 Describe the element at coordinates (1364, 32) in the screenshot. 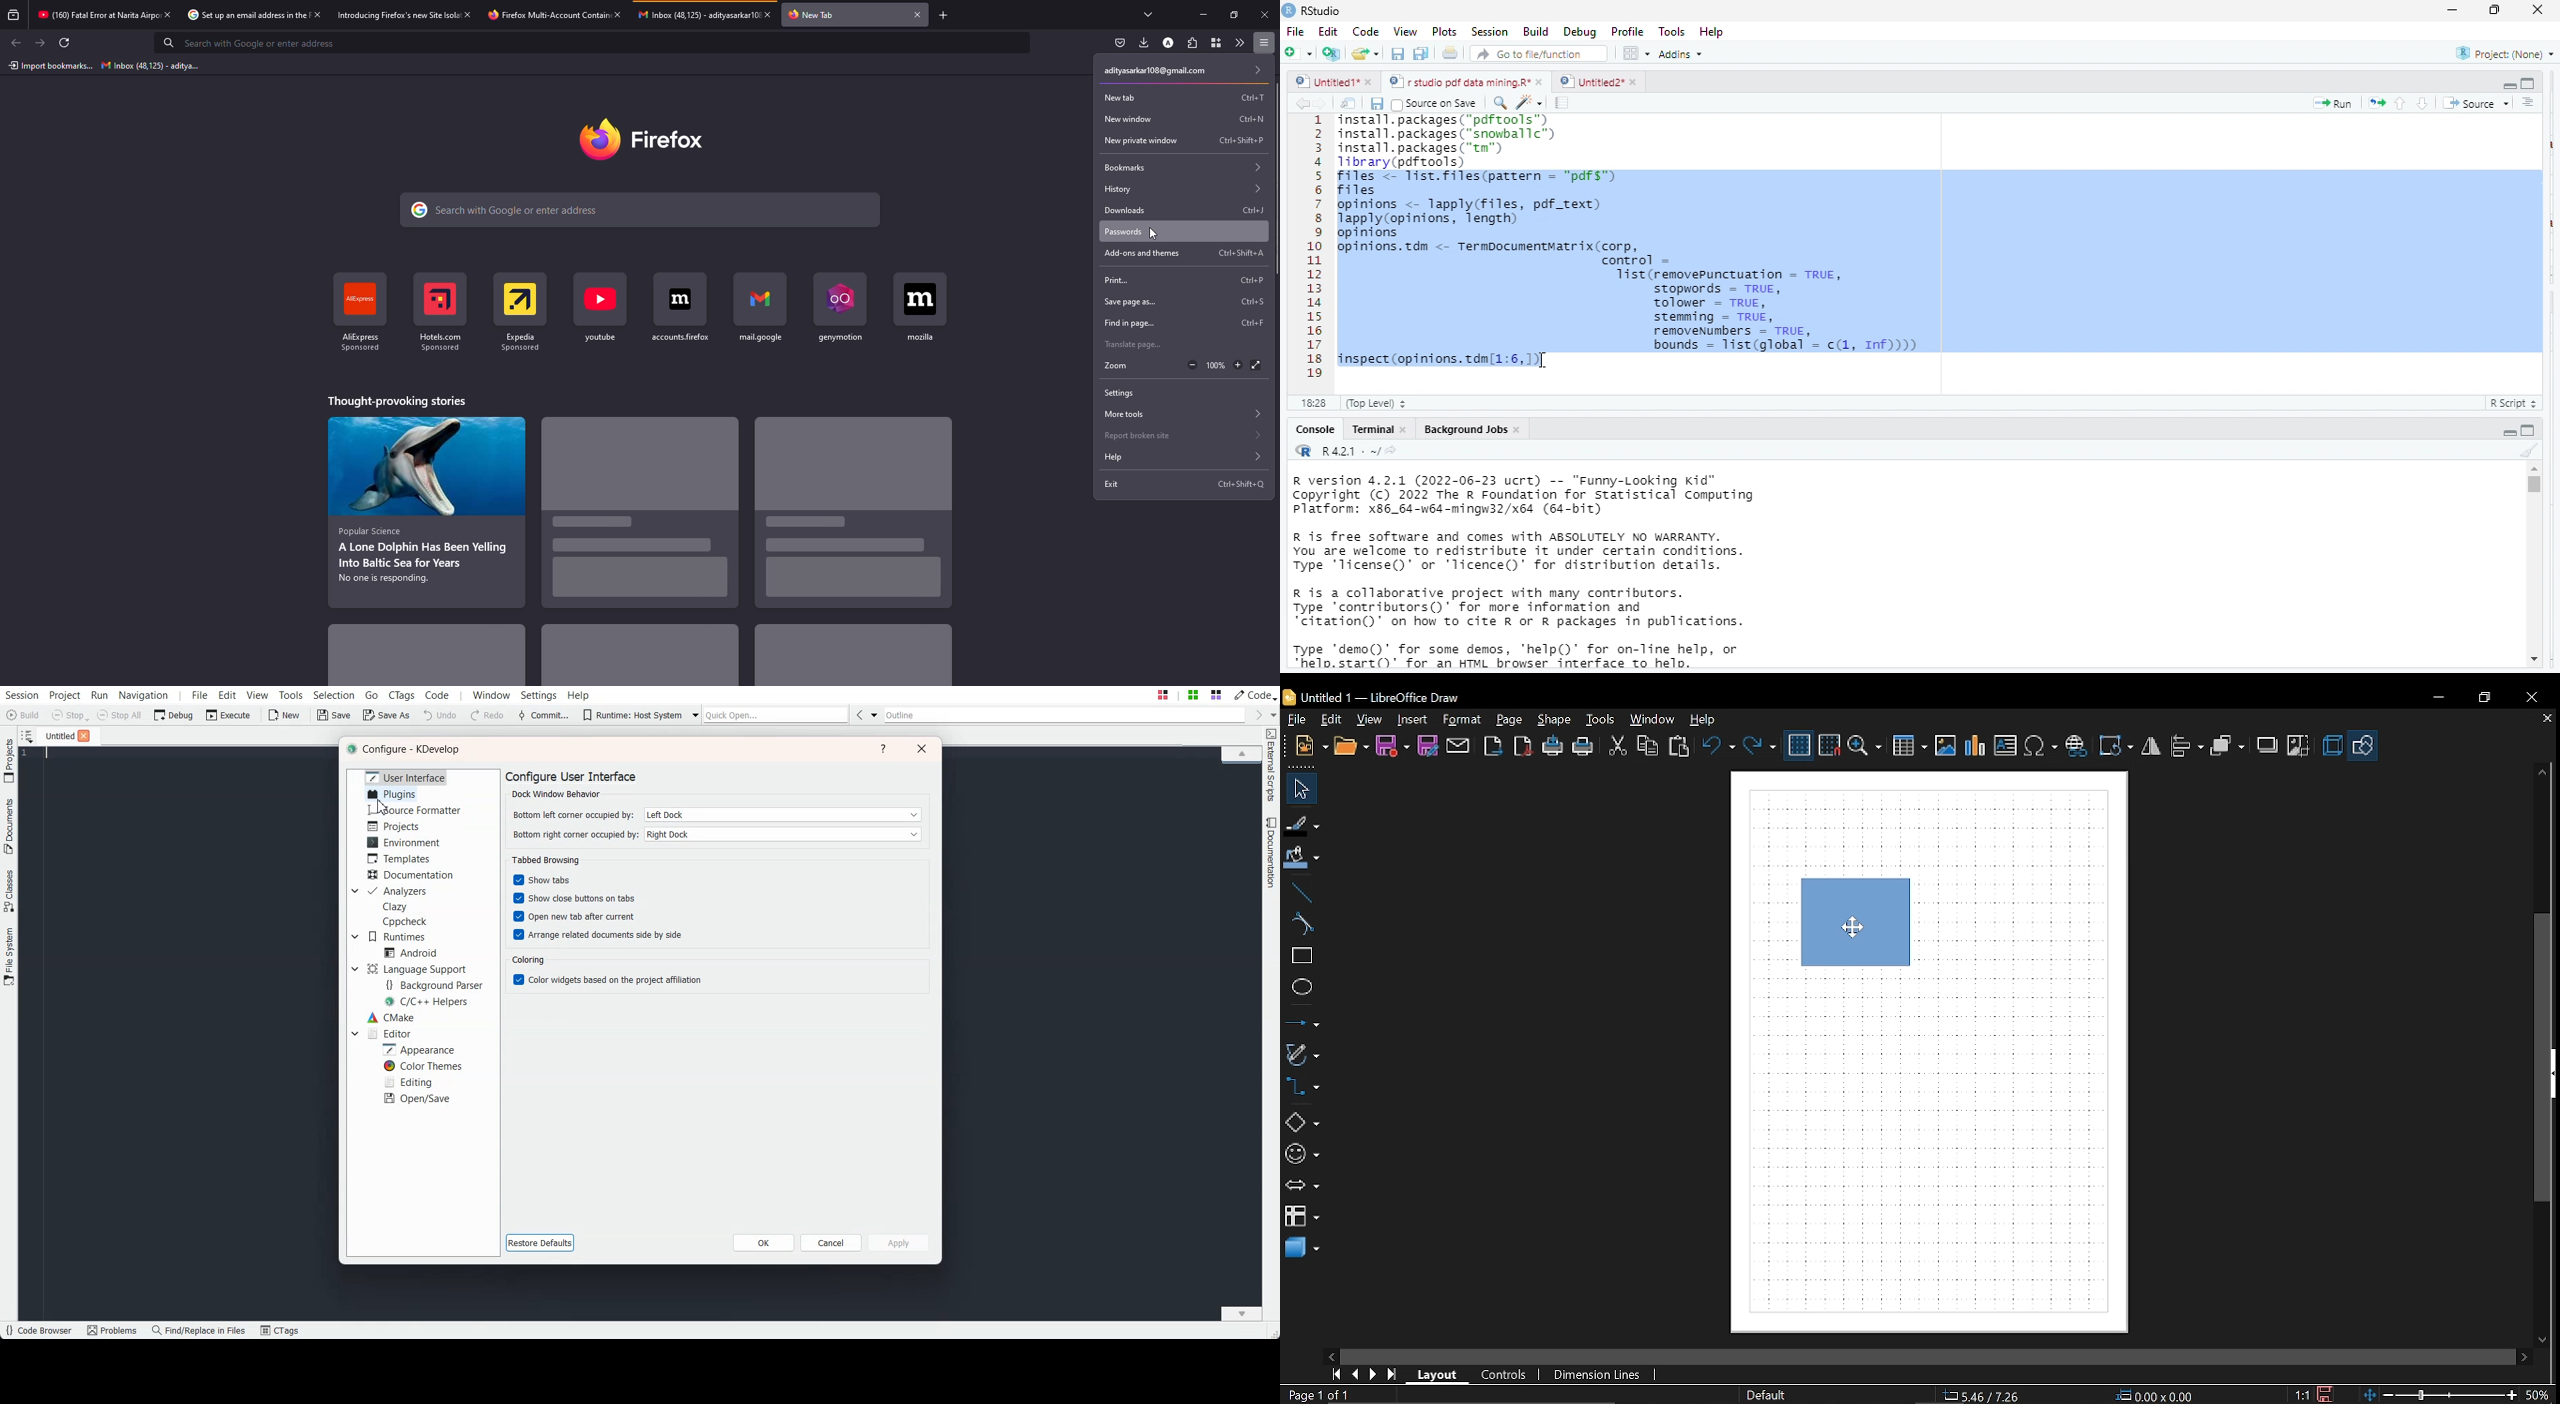

I see `code` at that location.